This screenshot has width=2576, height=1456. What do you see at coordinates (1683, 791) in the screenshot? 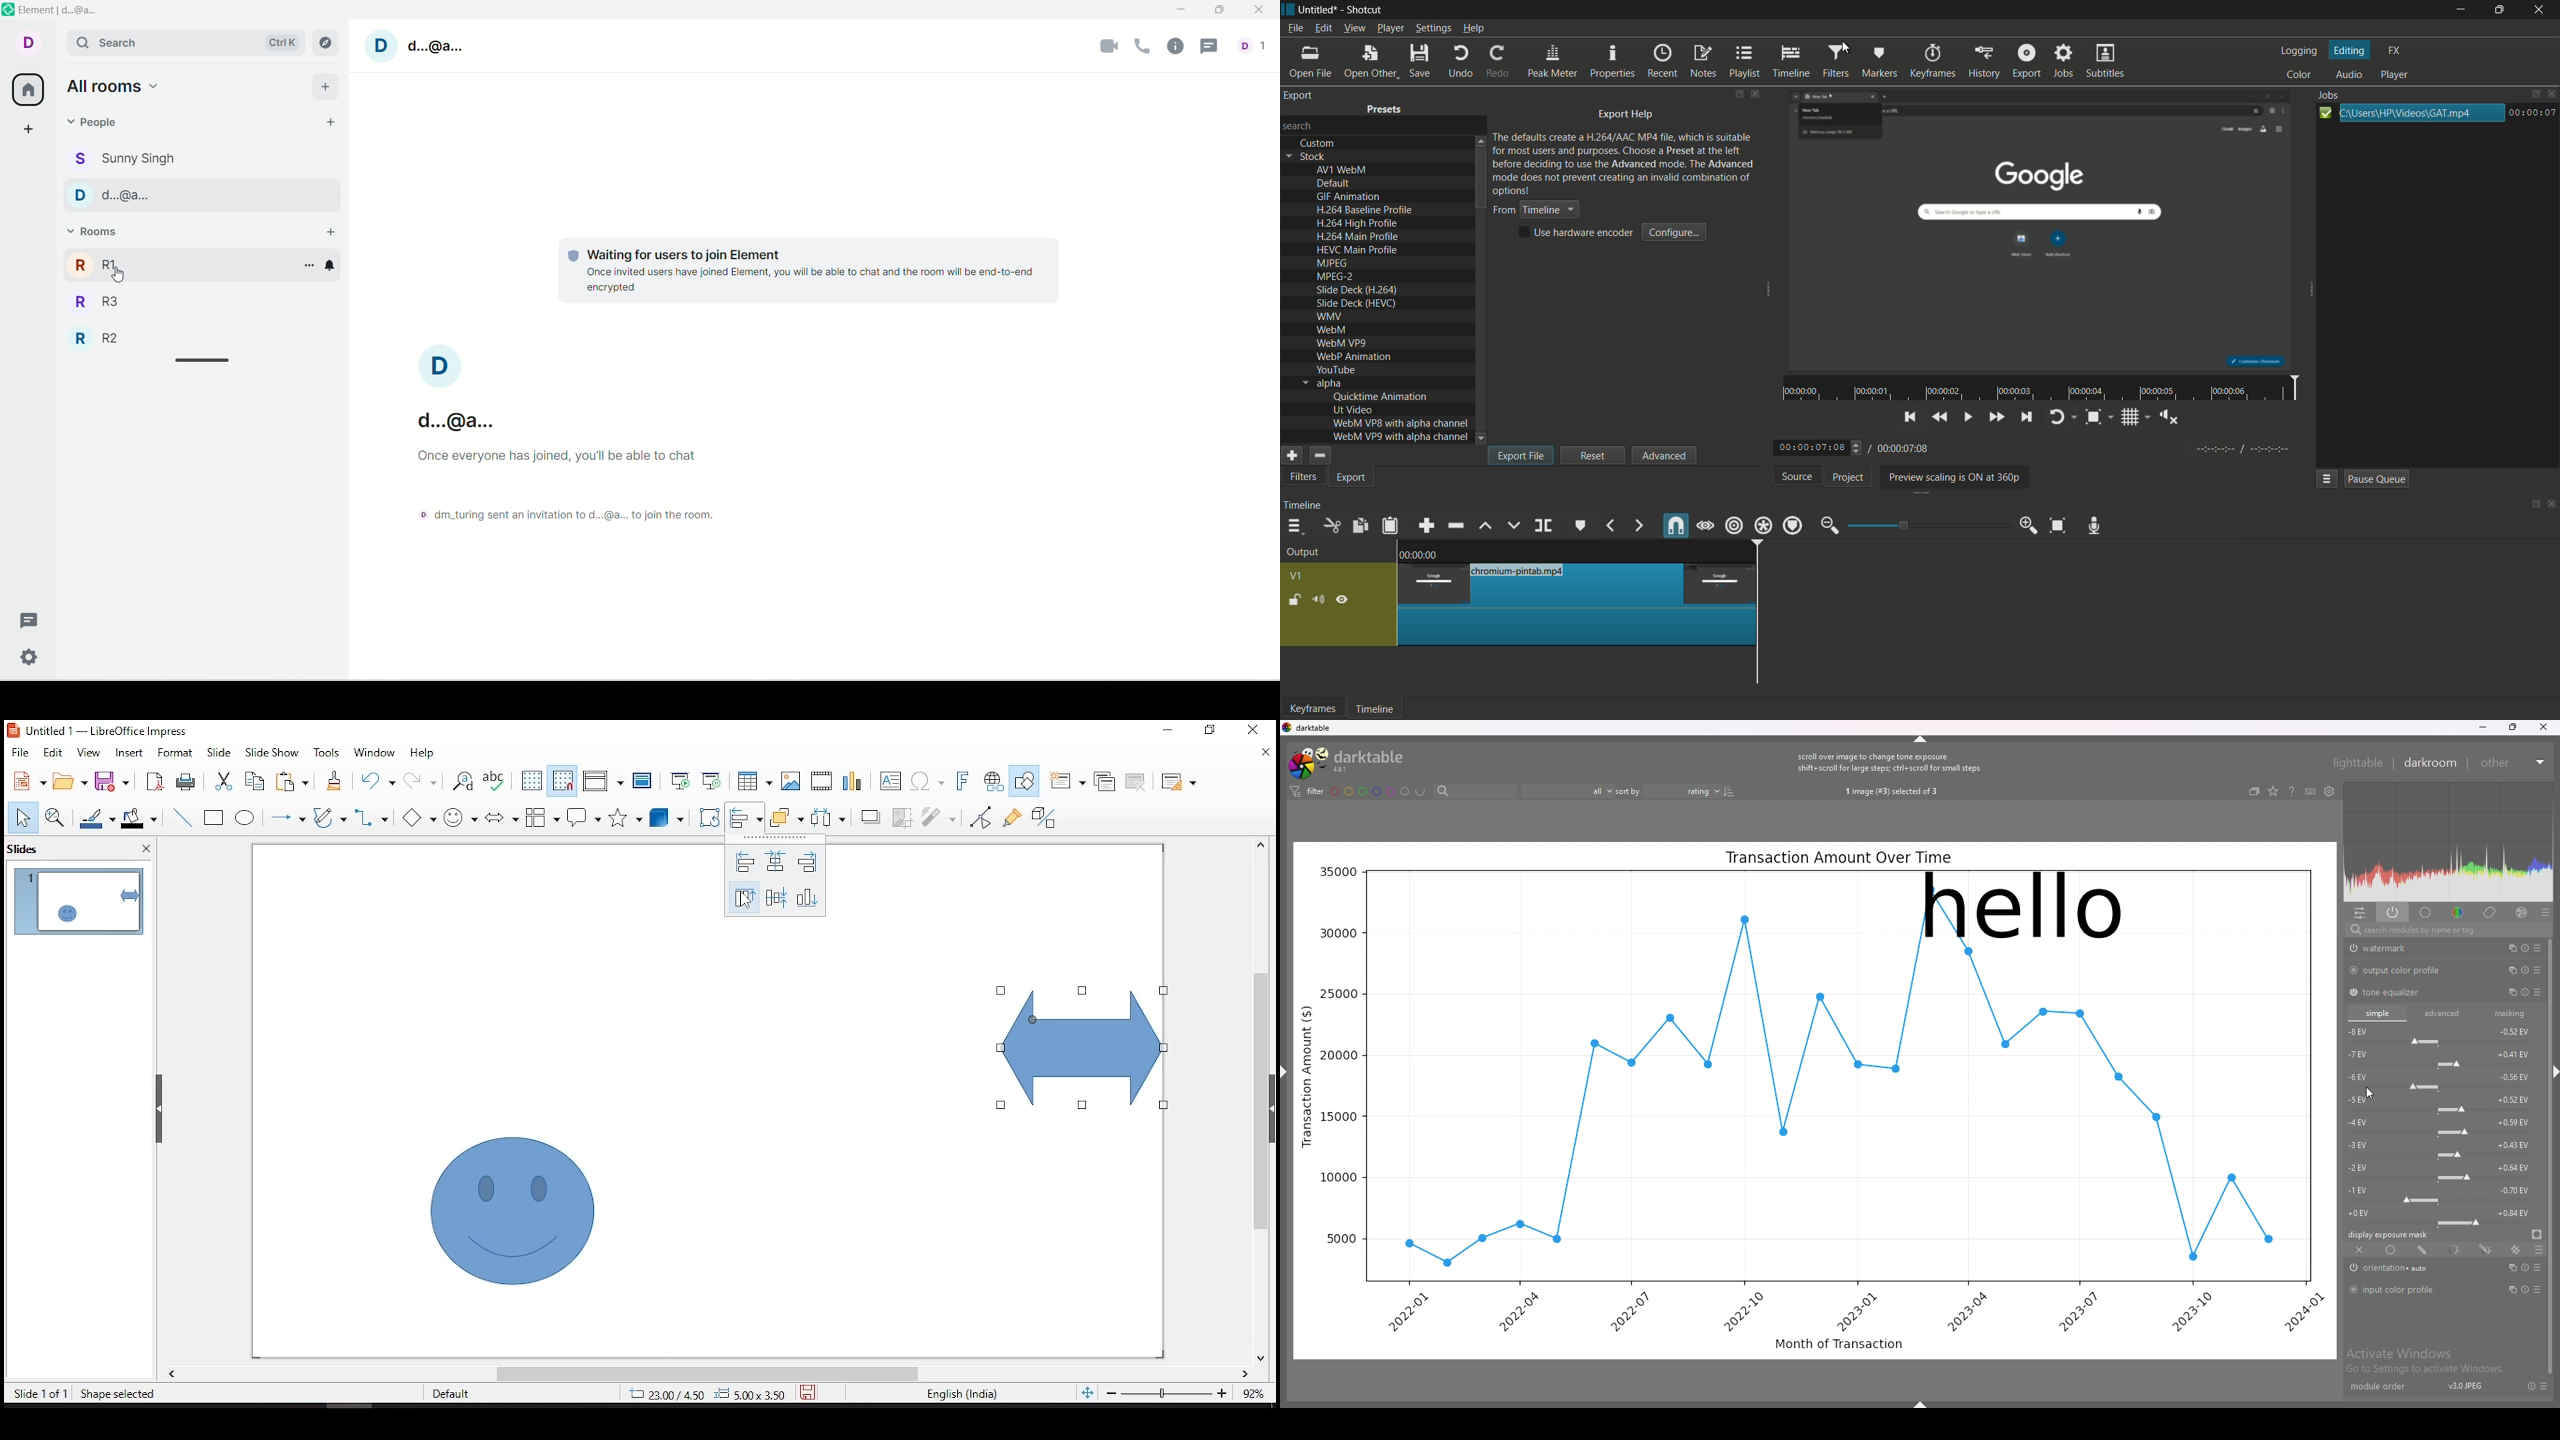
I see `sort order` at bounding box center [1683, 791].